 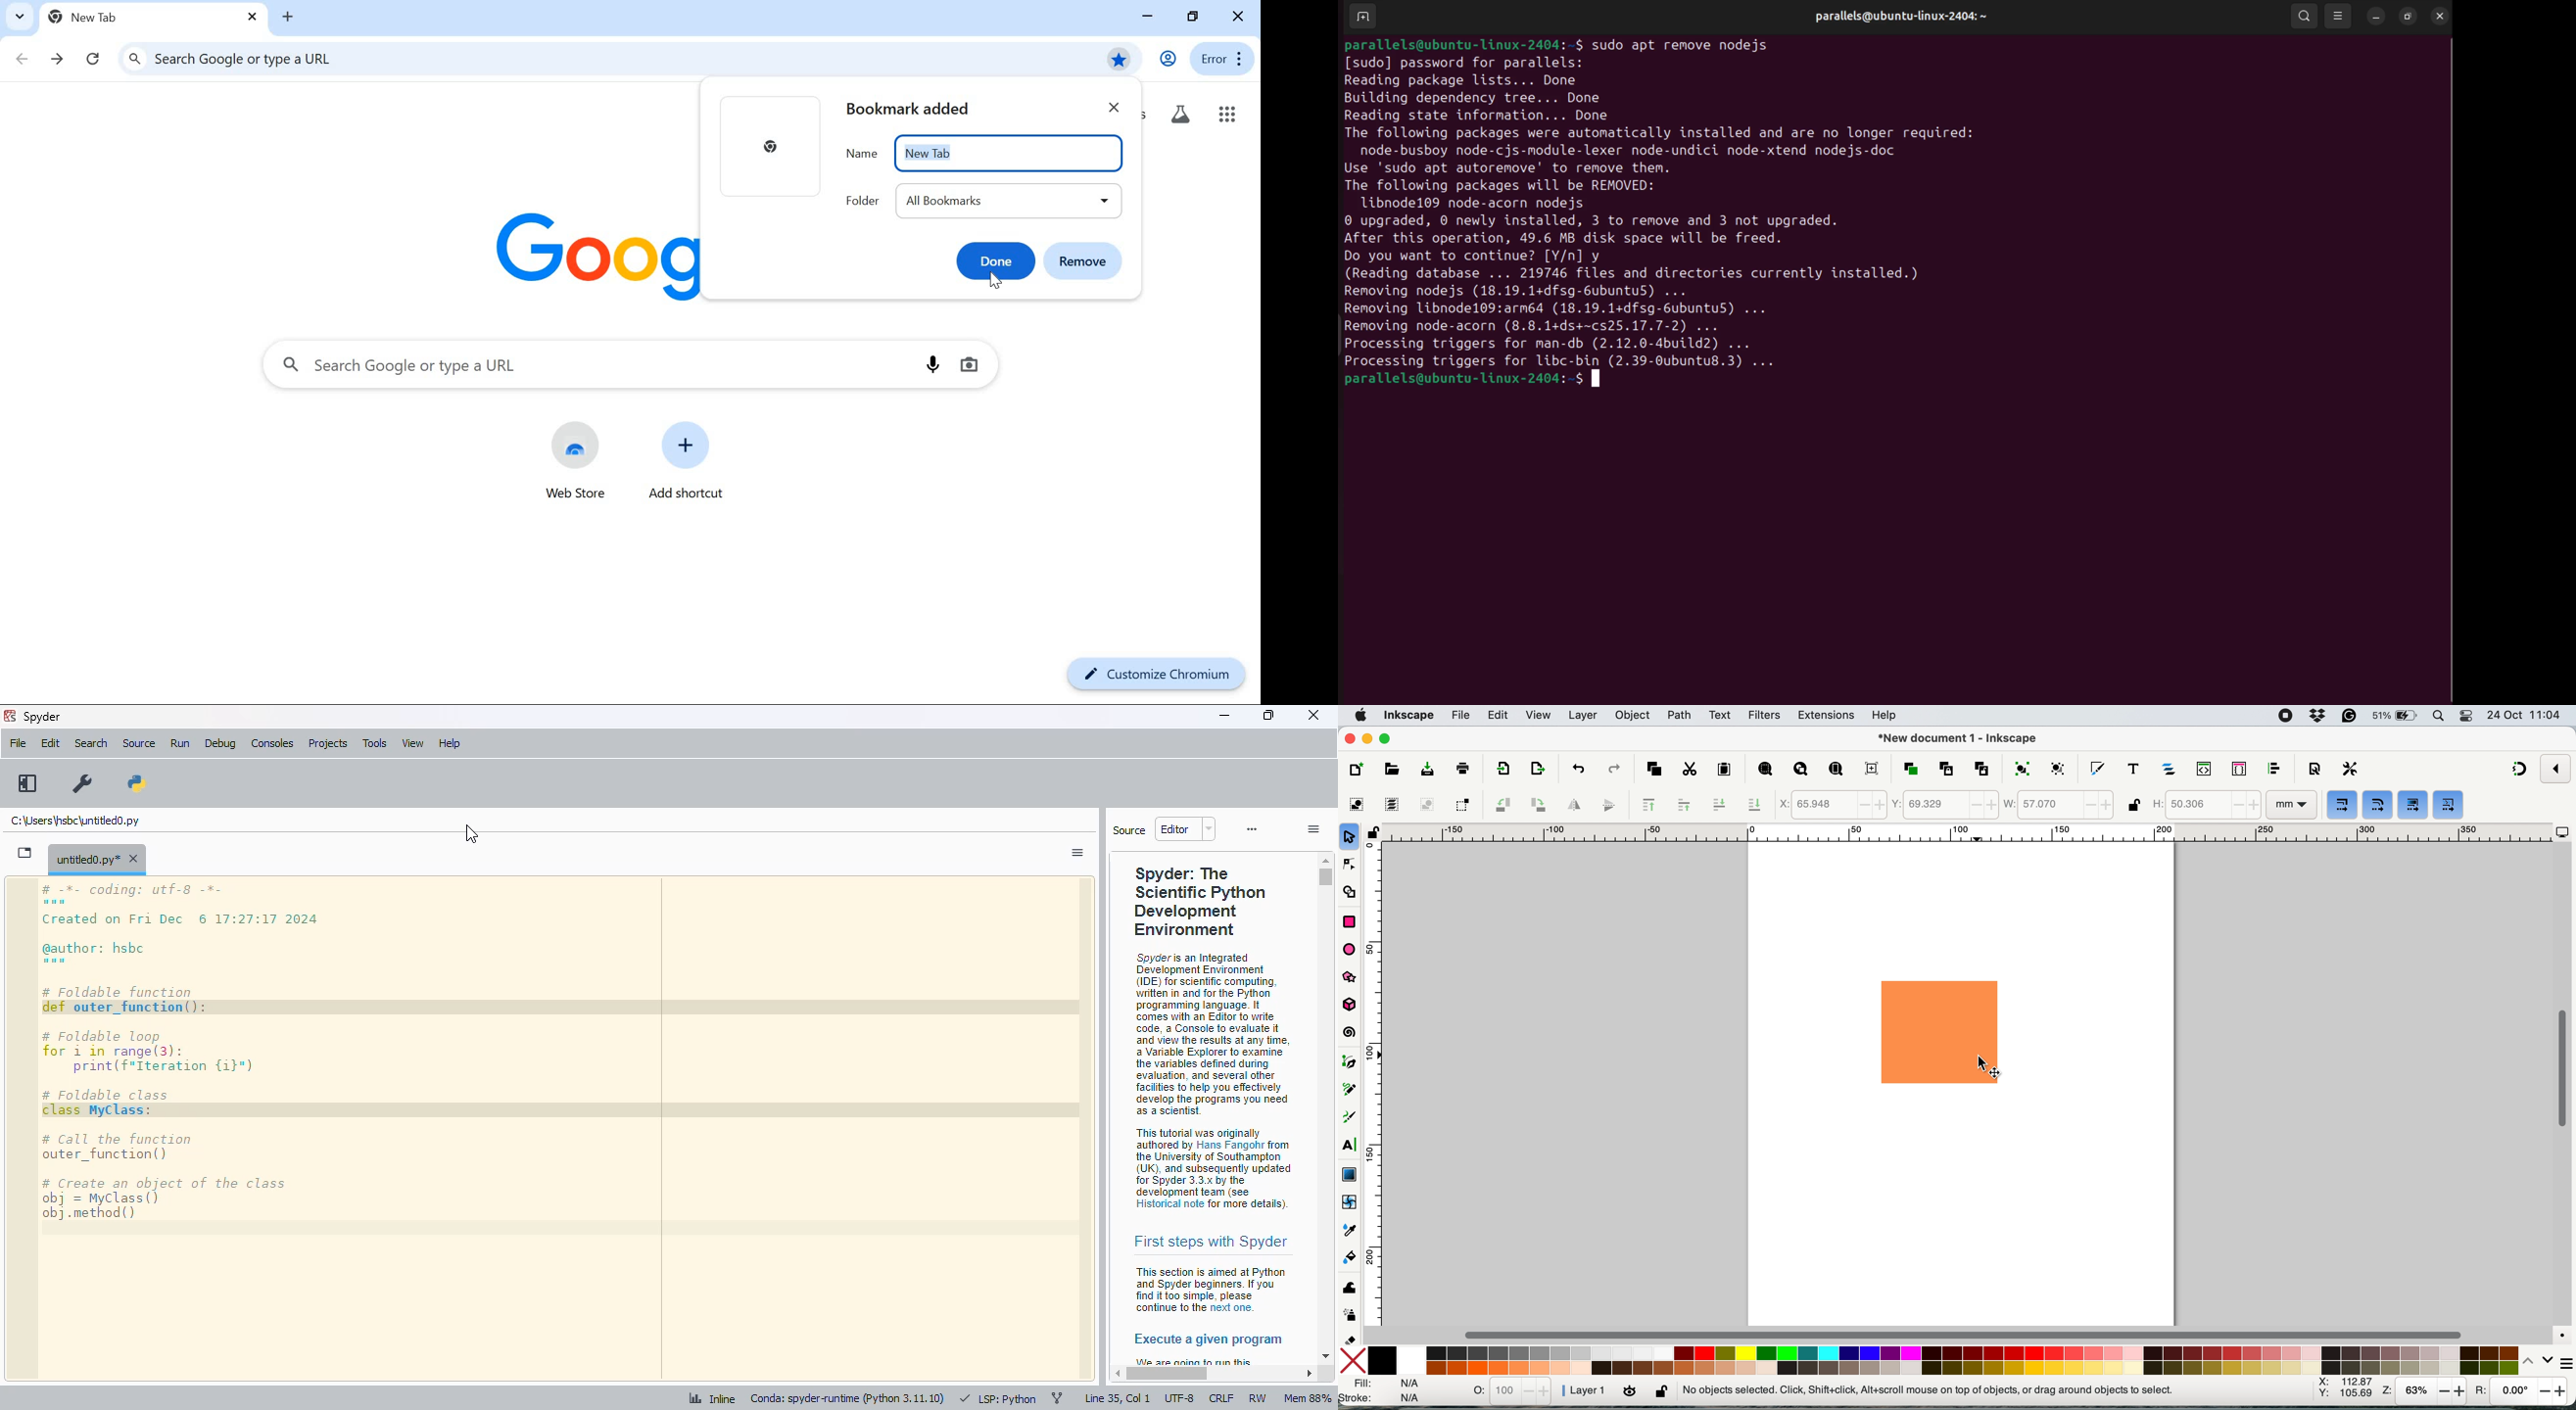 I want to click on close, so click(x=1315, y=716).